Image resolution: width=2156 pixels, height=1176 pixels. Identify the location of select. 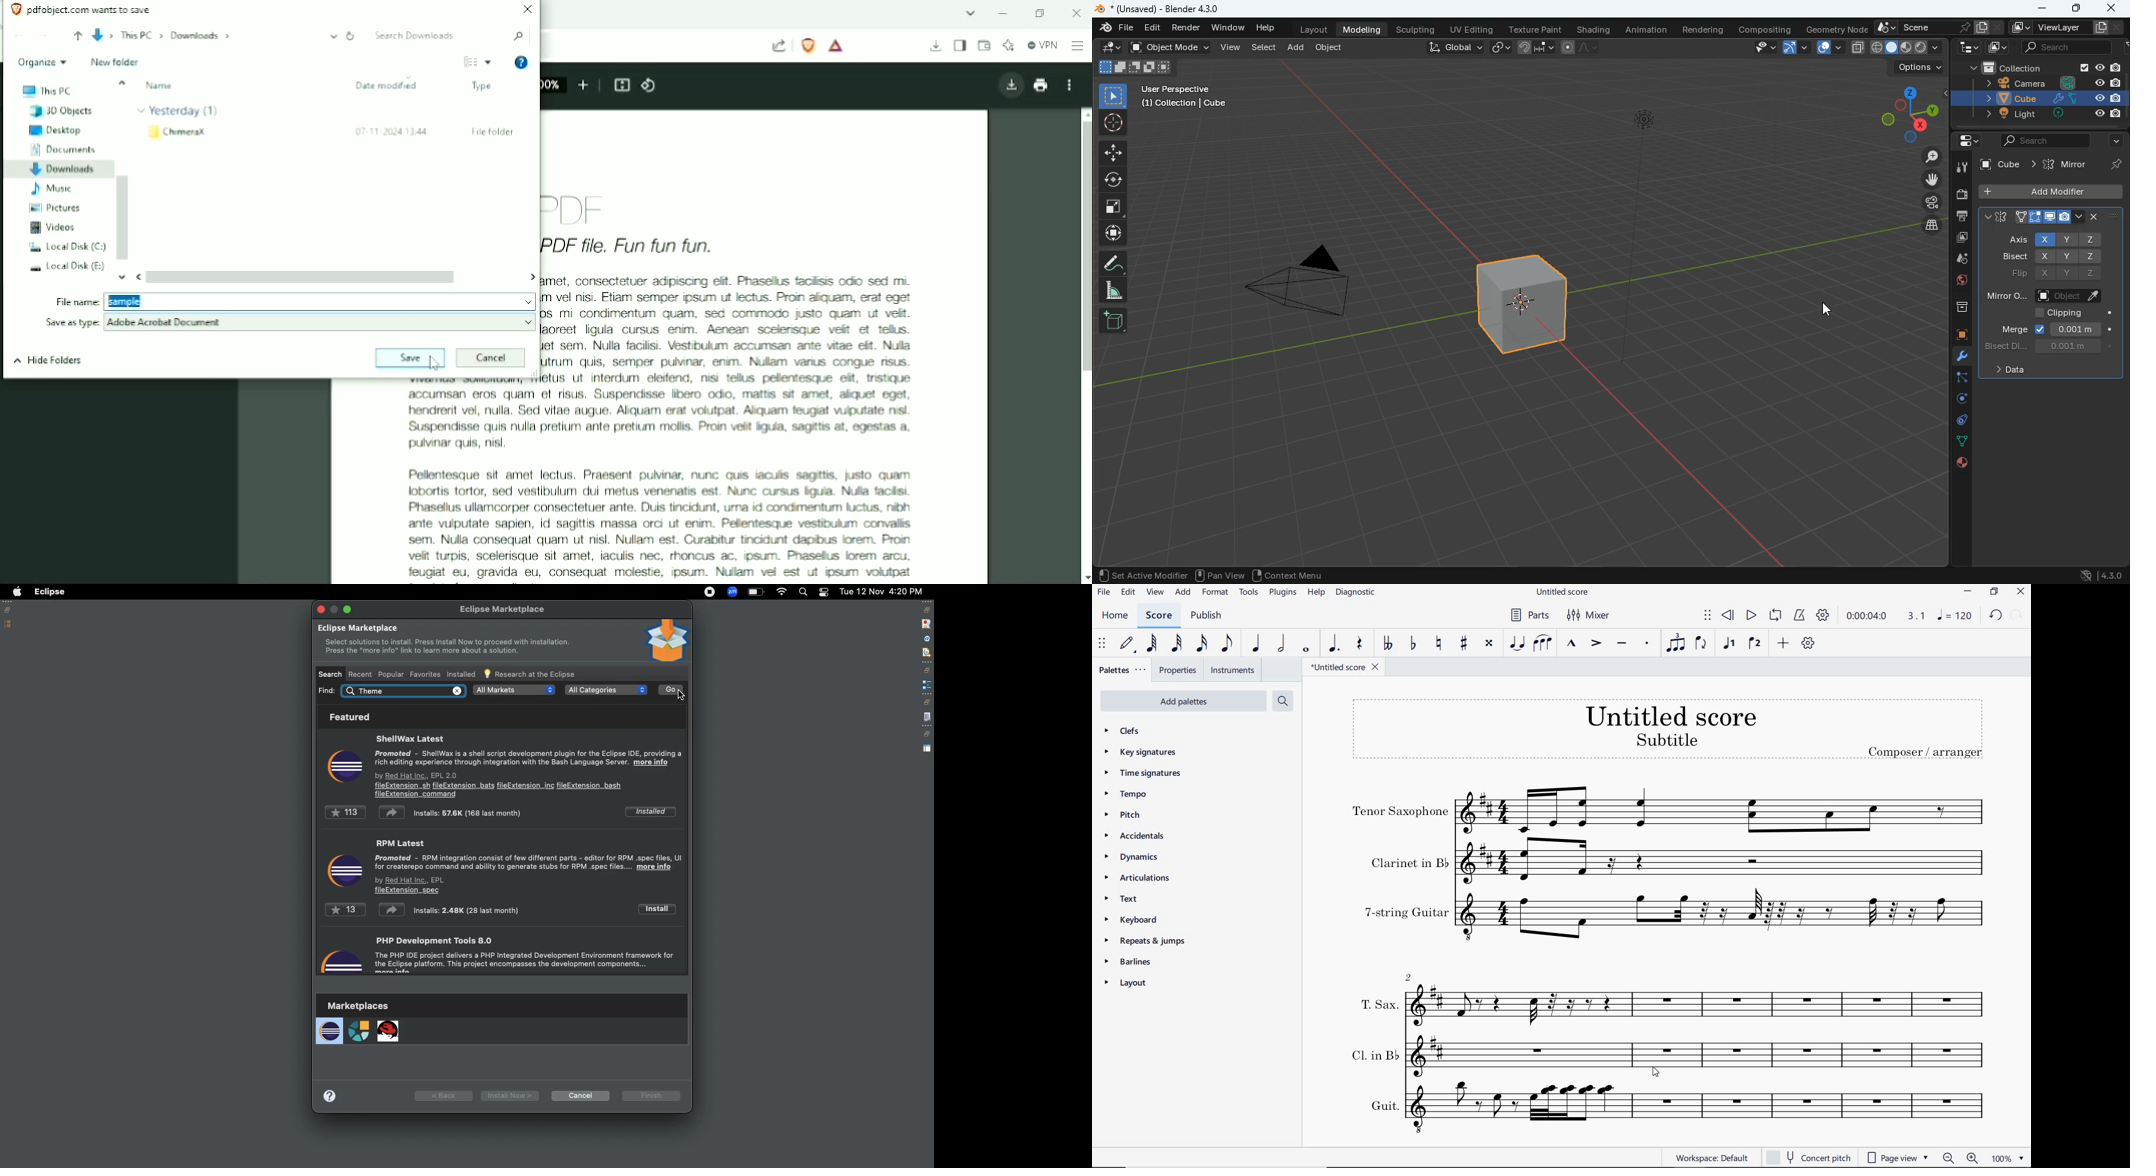
(1112, 96).